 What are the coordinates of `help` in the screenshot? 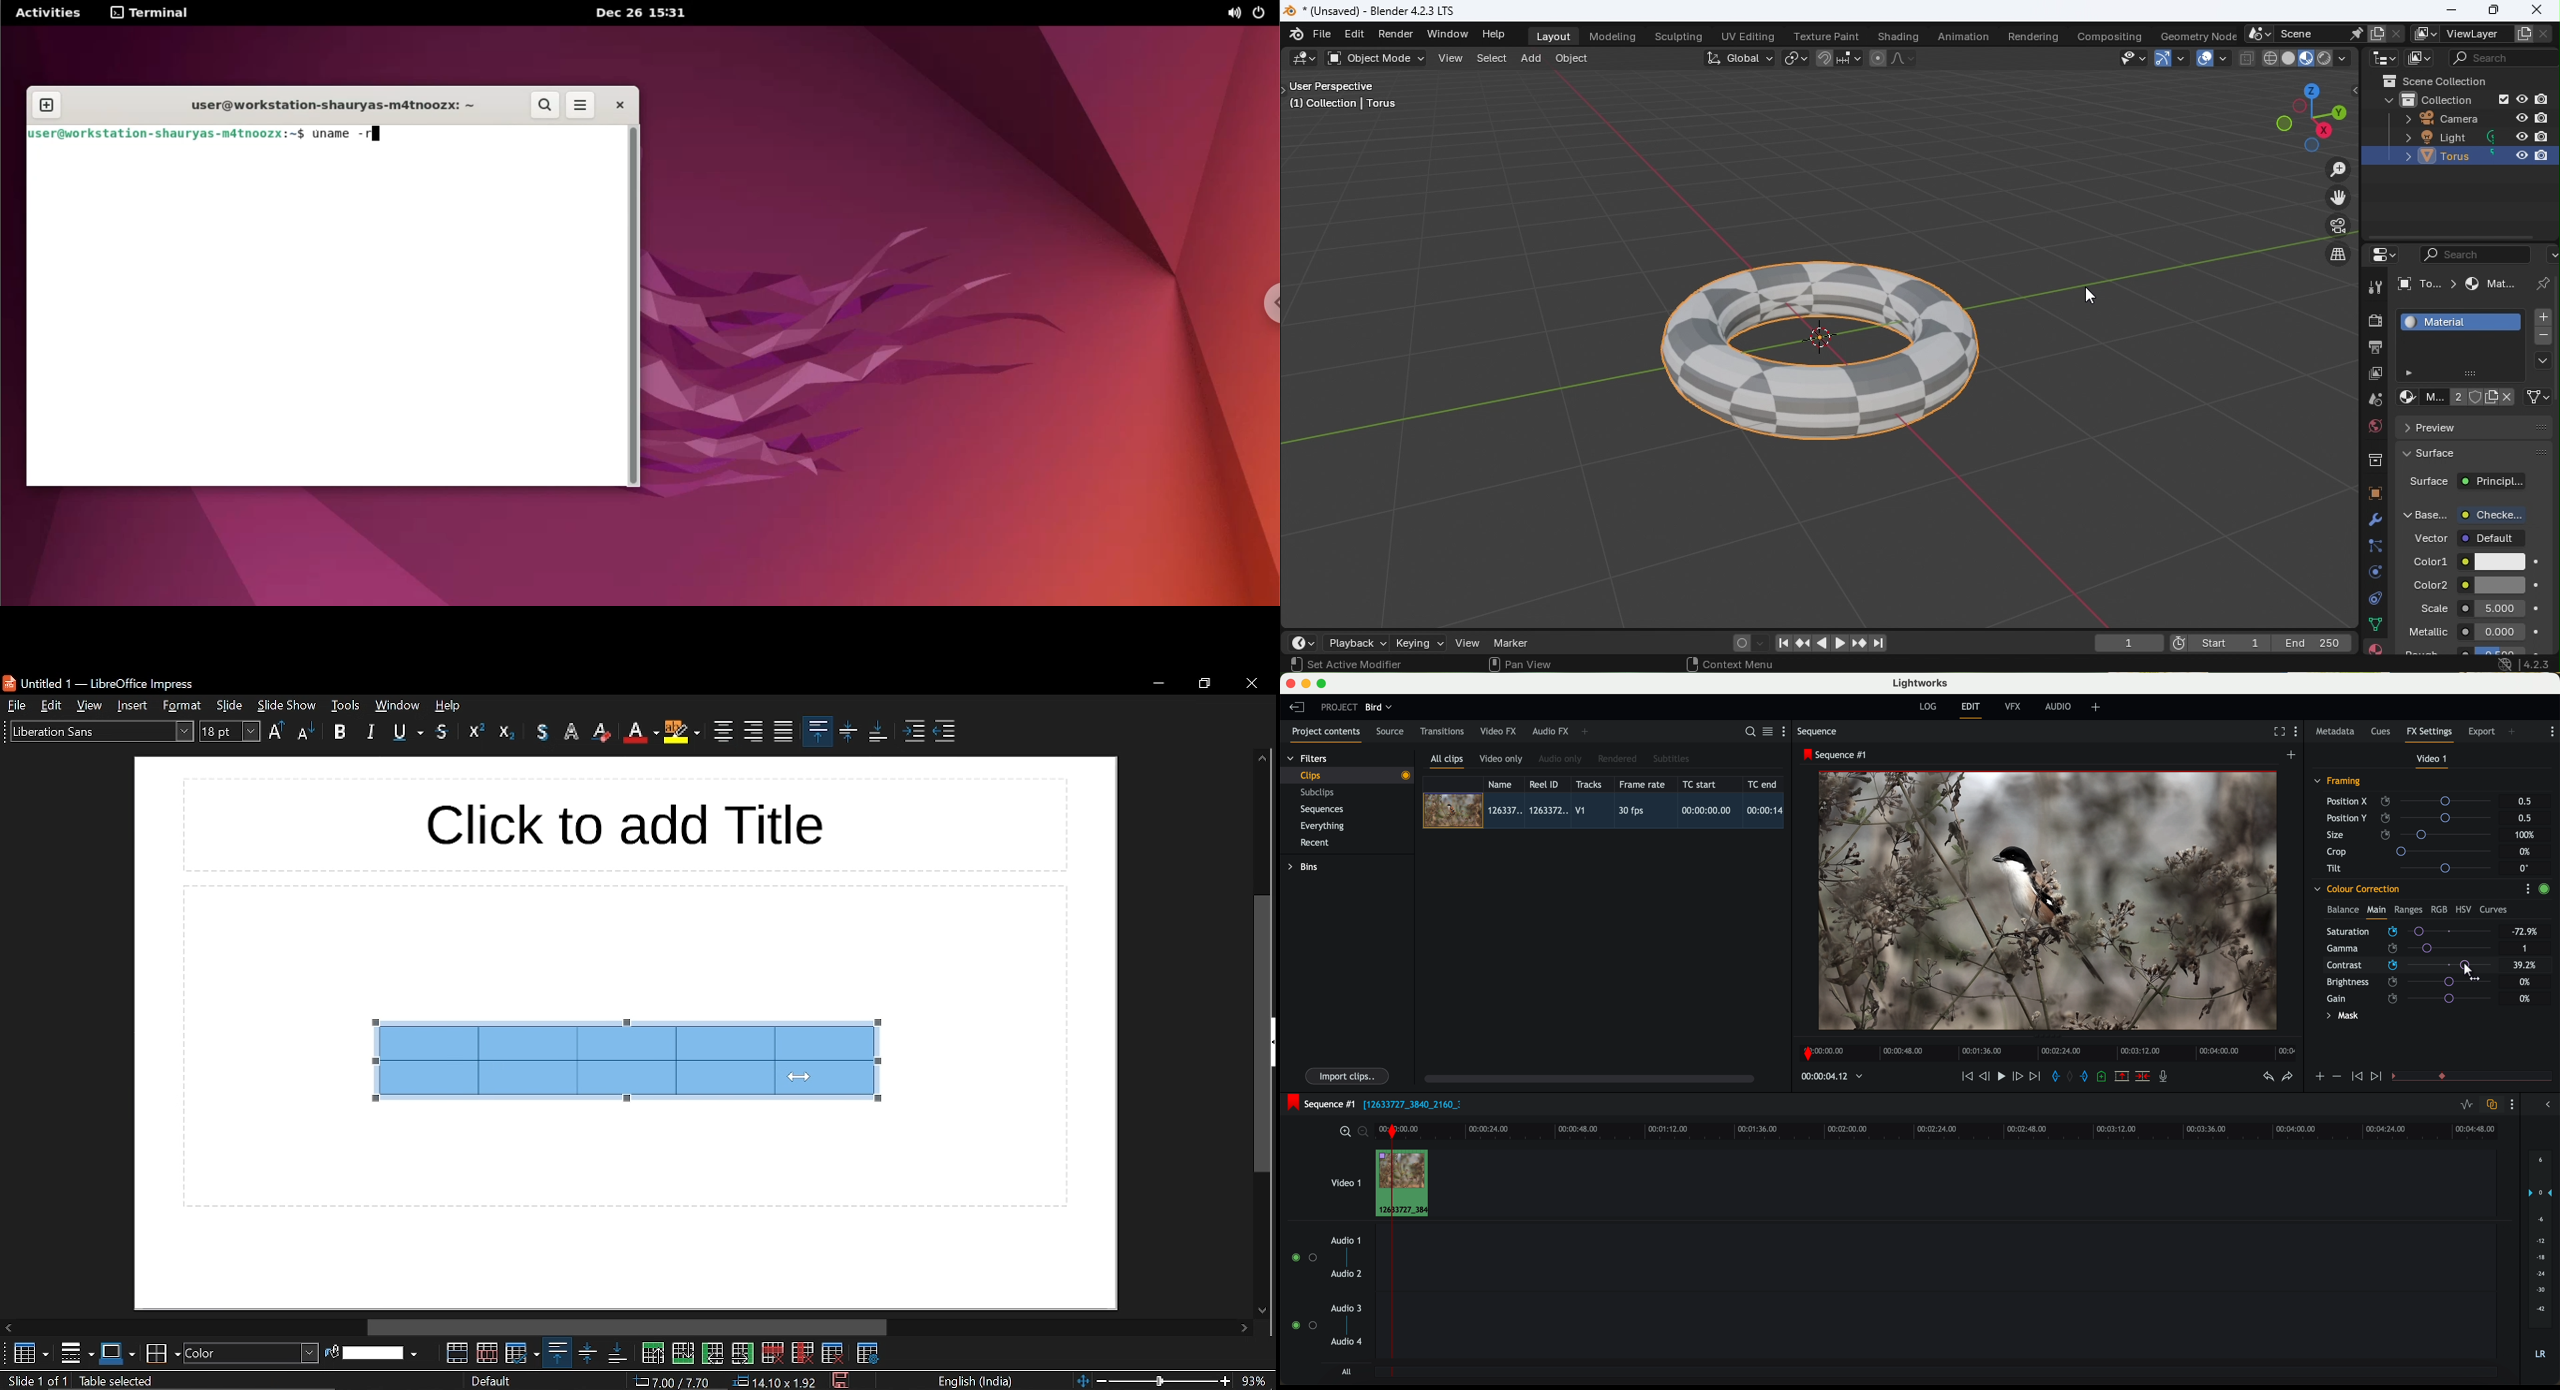 It's located at (450, 706).